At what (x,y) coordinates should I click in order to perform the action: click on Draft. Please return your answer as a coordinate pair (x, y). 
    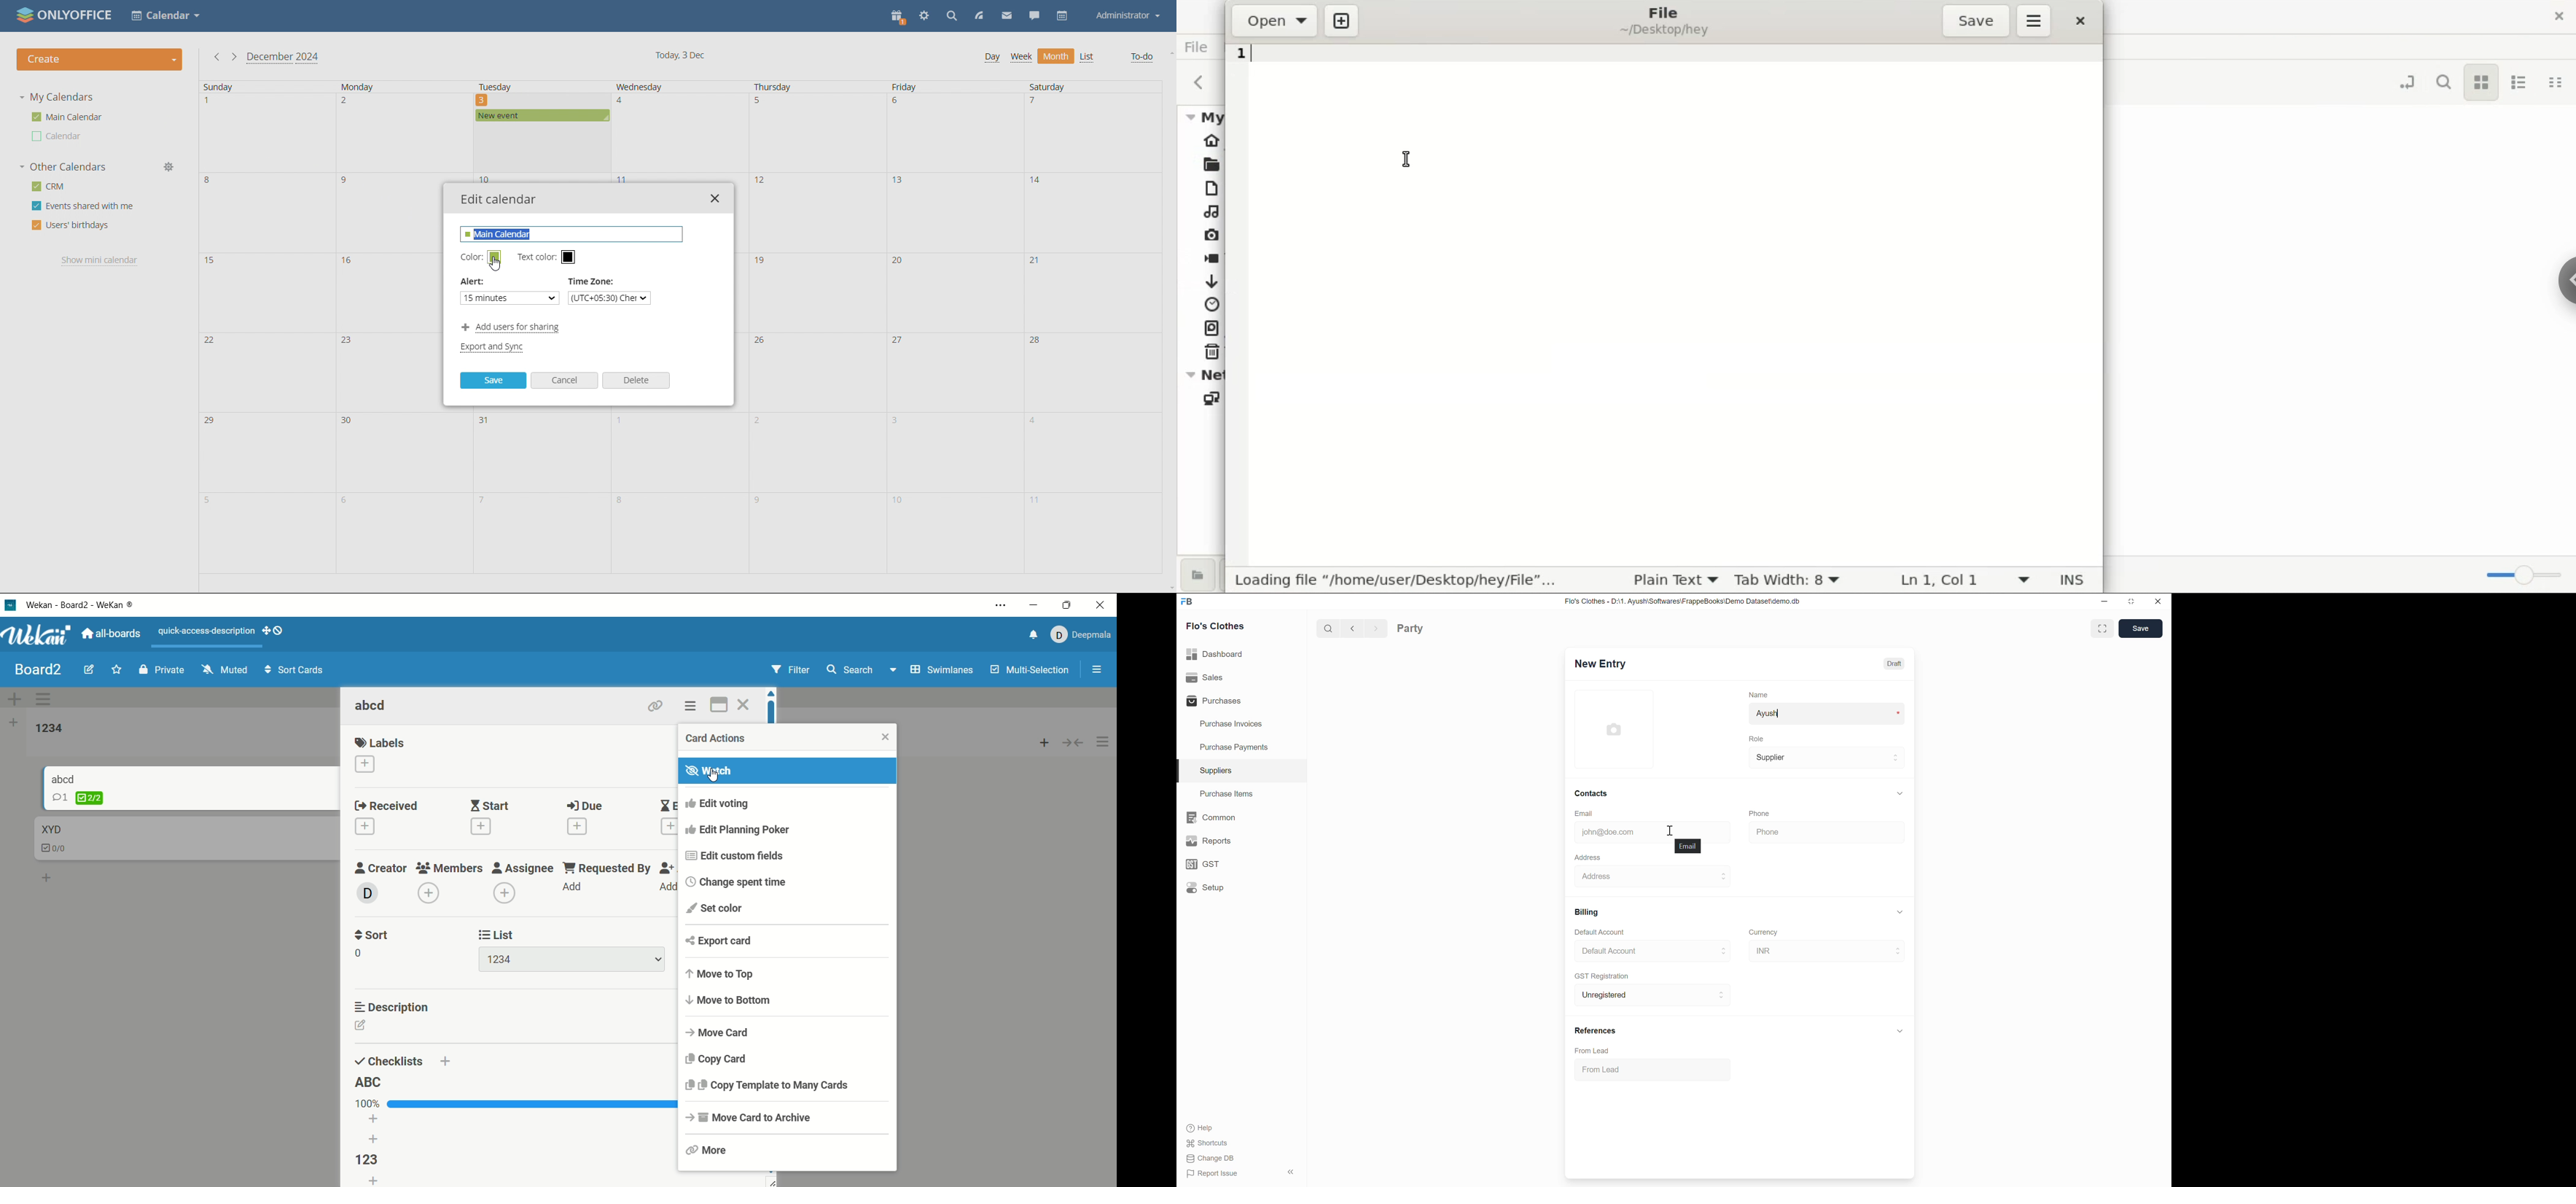
    Looking at the image, I should click on (1894, 664).